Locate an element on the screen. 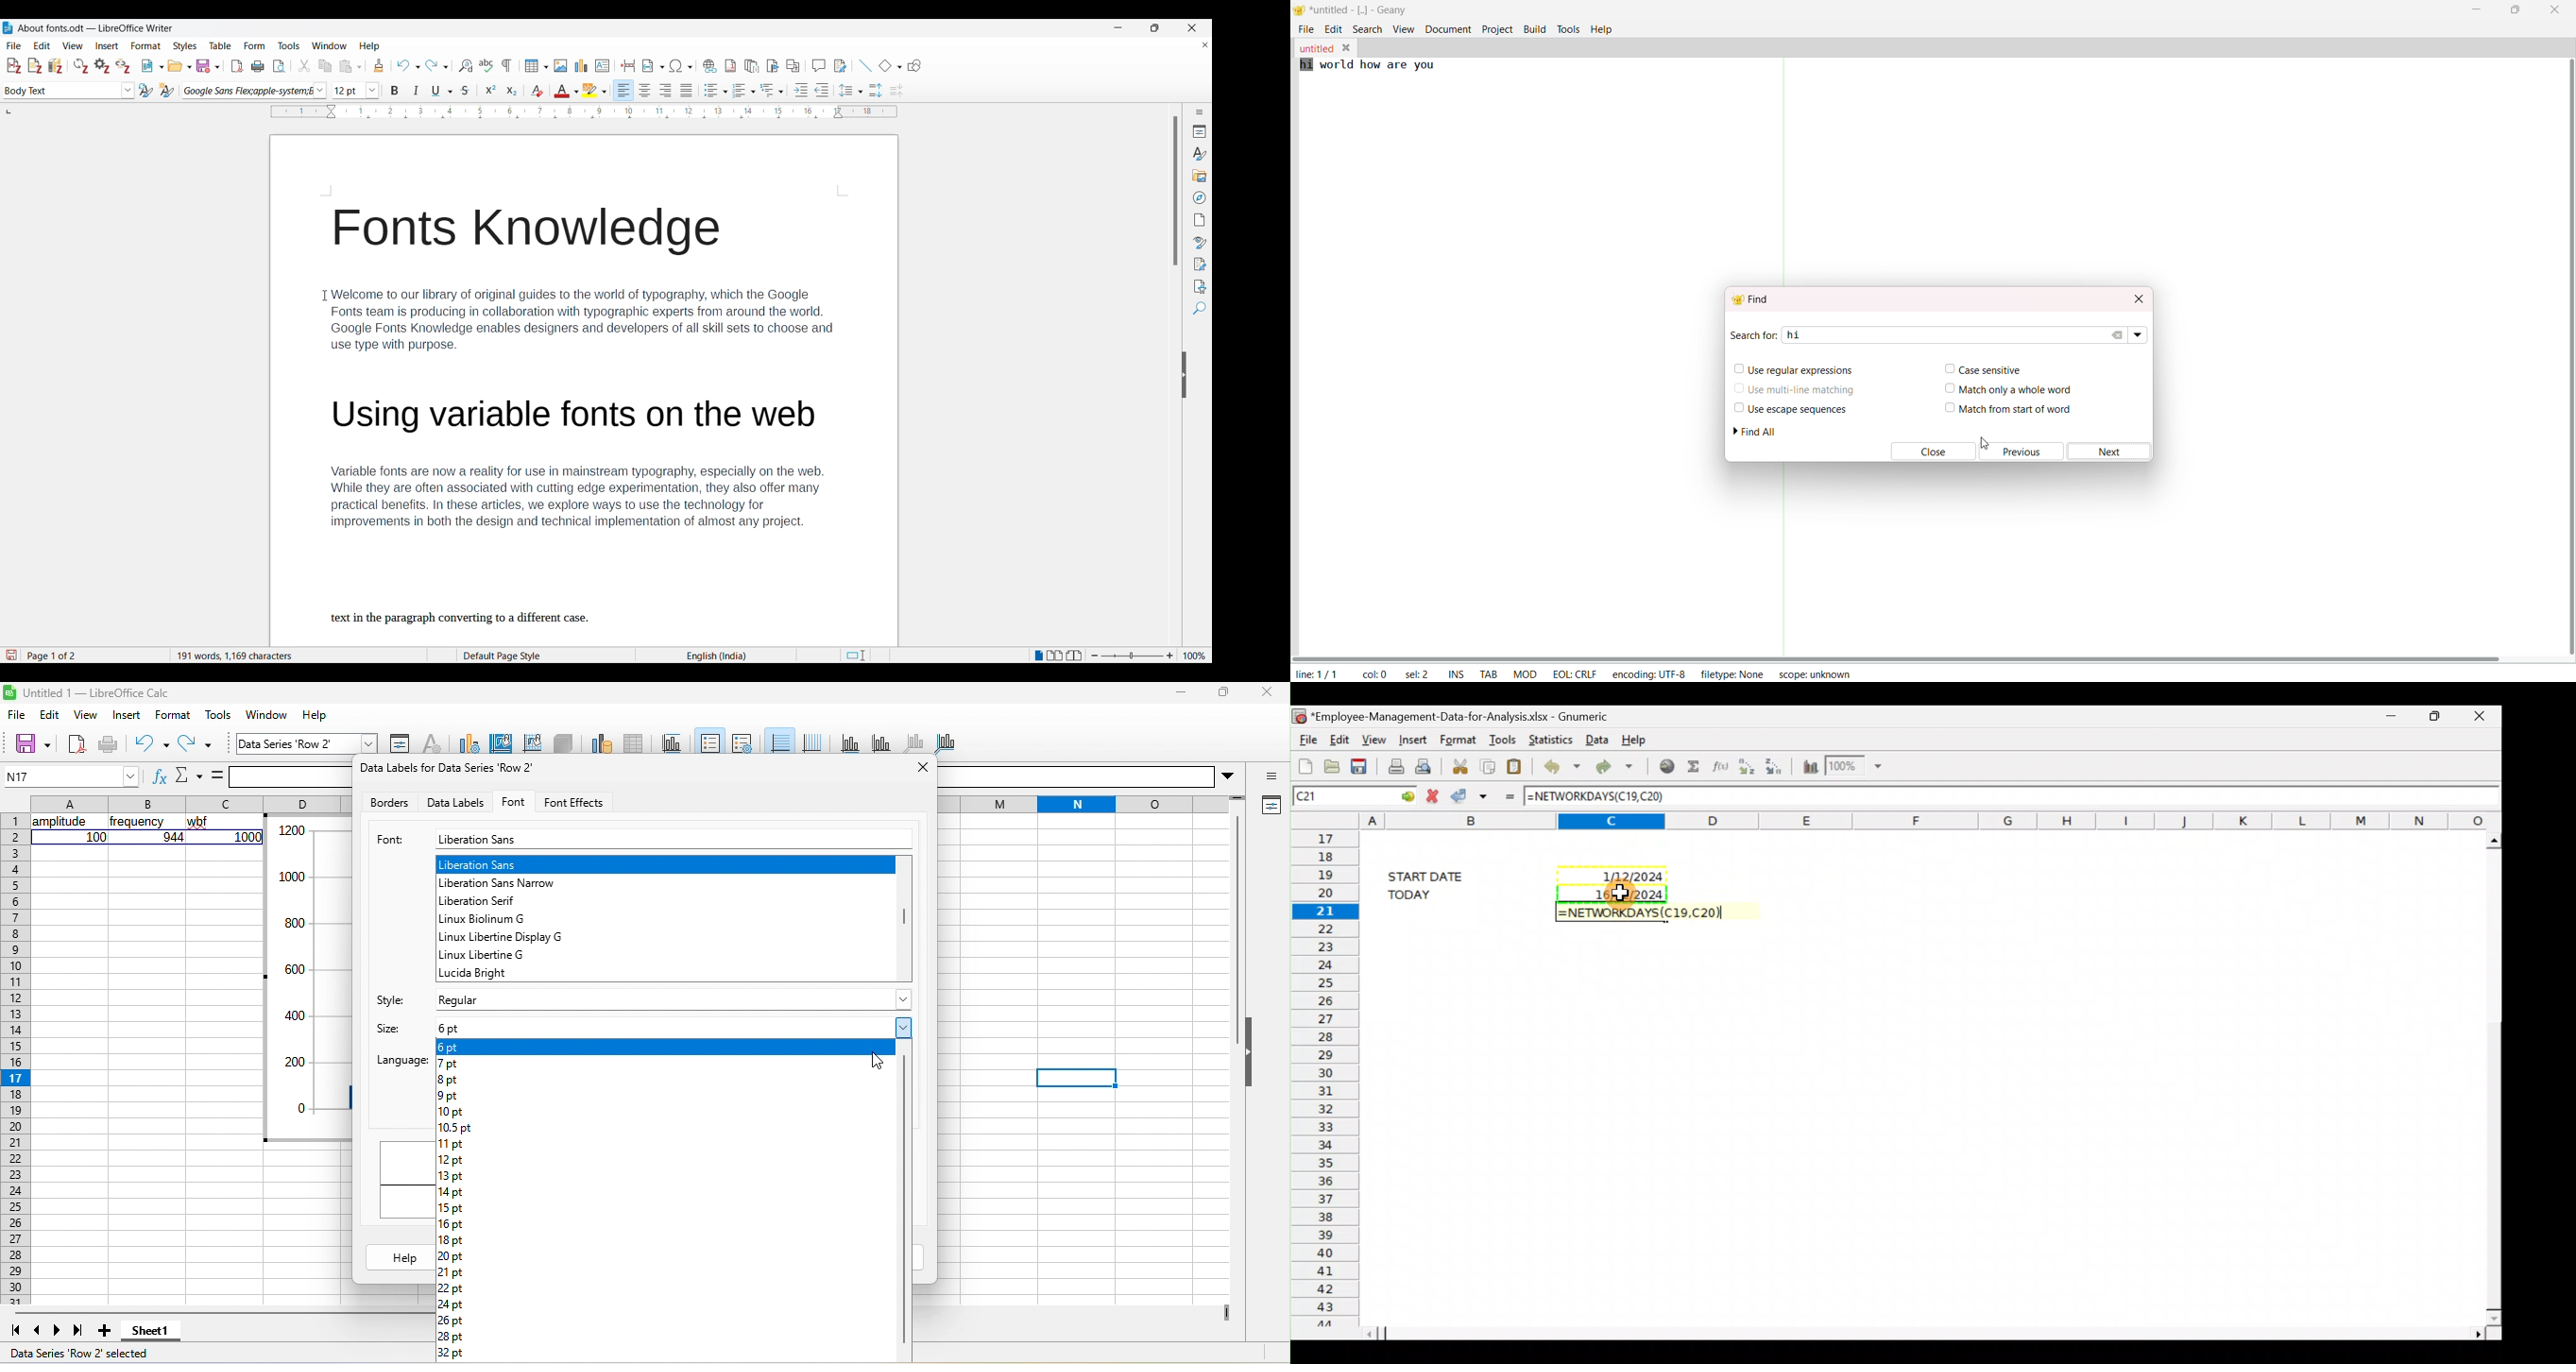 Image resolution: width=2576 pixels, height=1372 pixels. Book view is located at coordinates (1074, 655).